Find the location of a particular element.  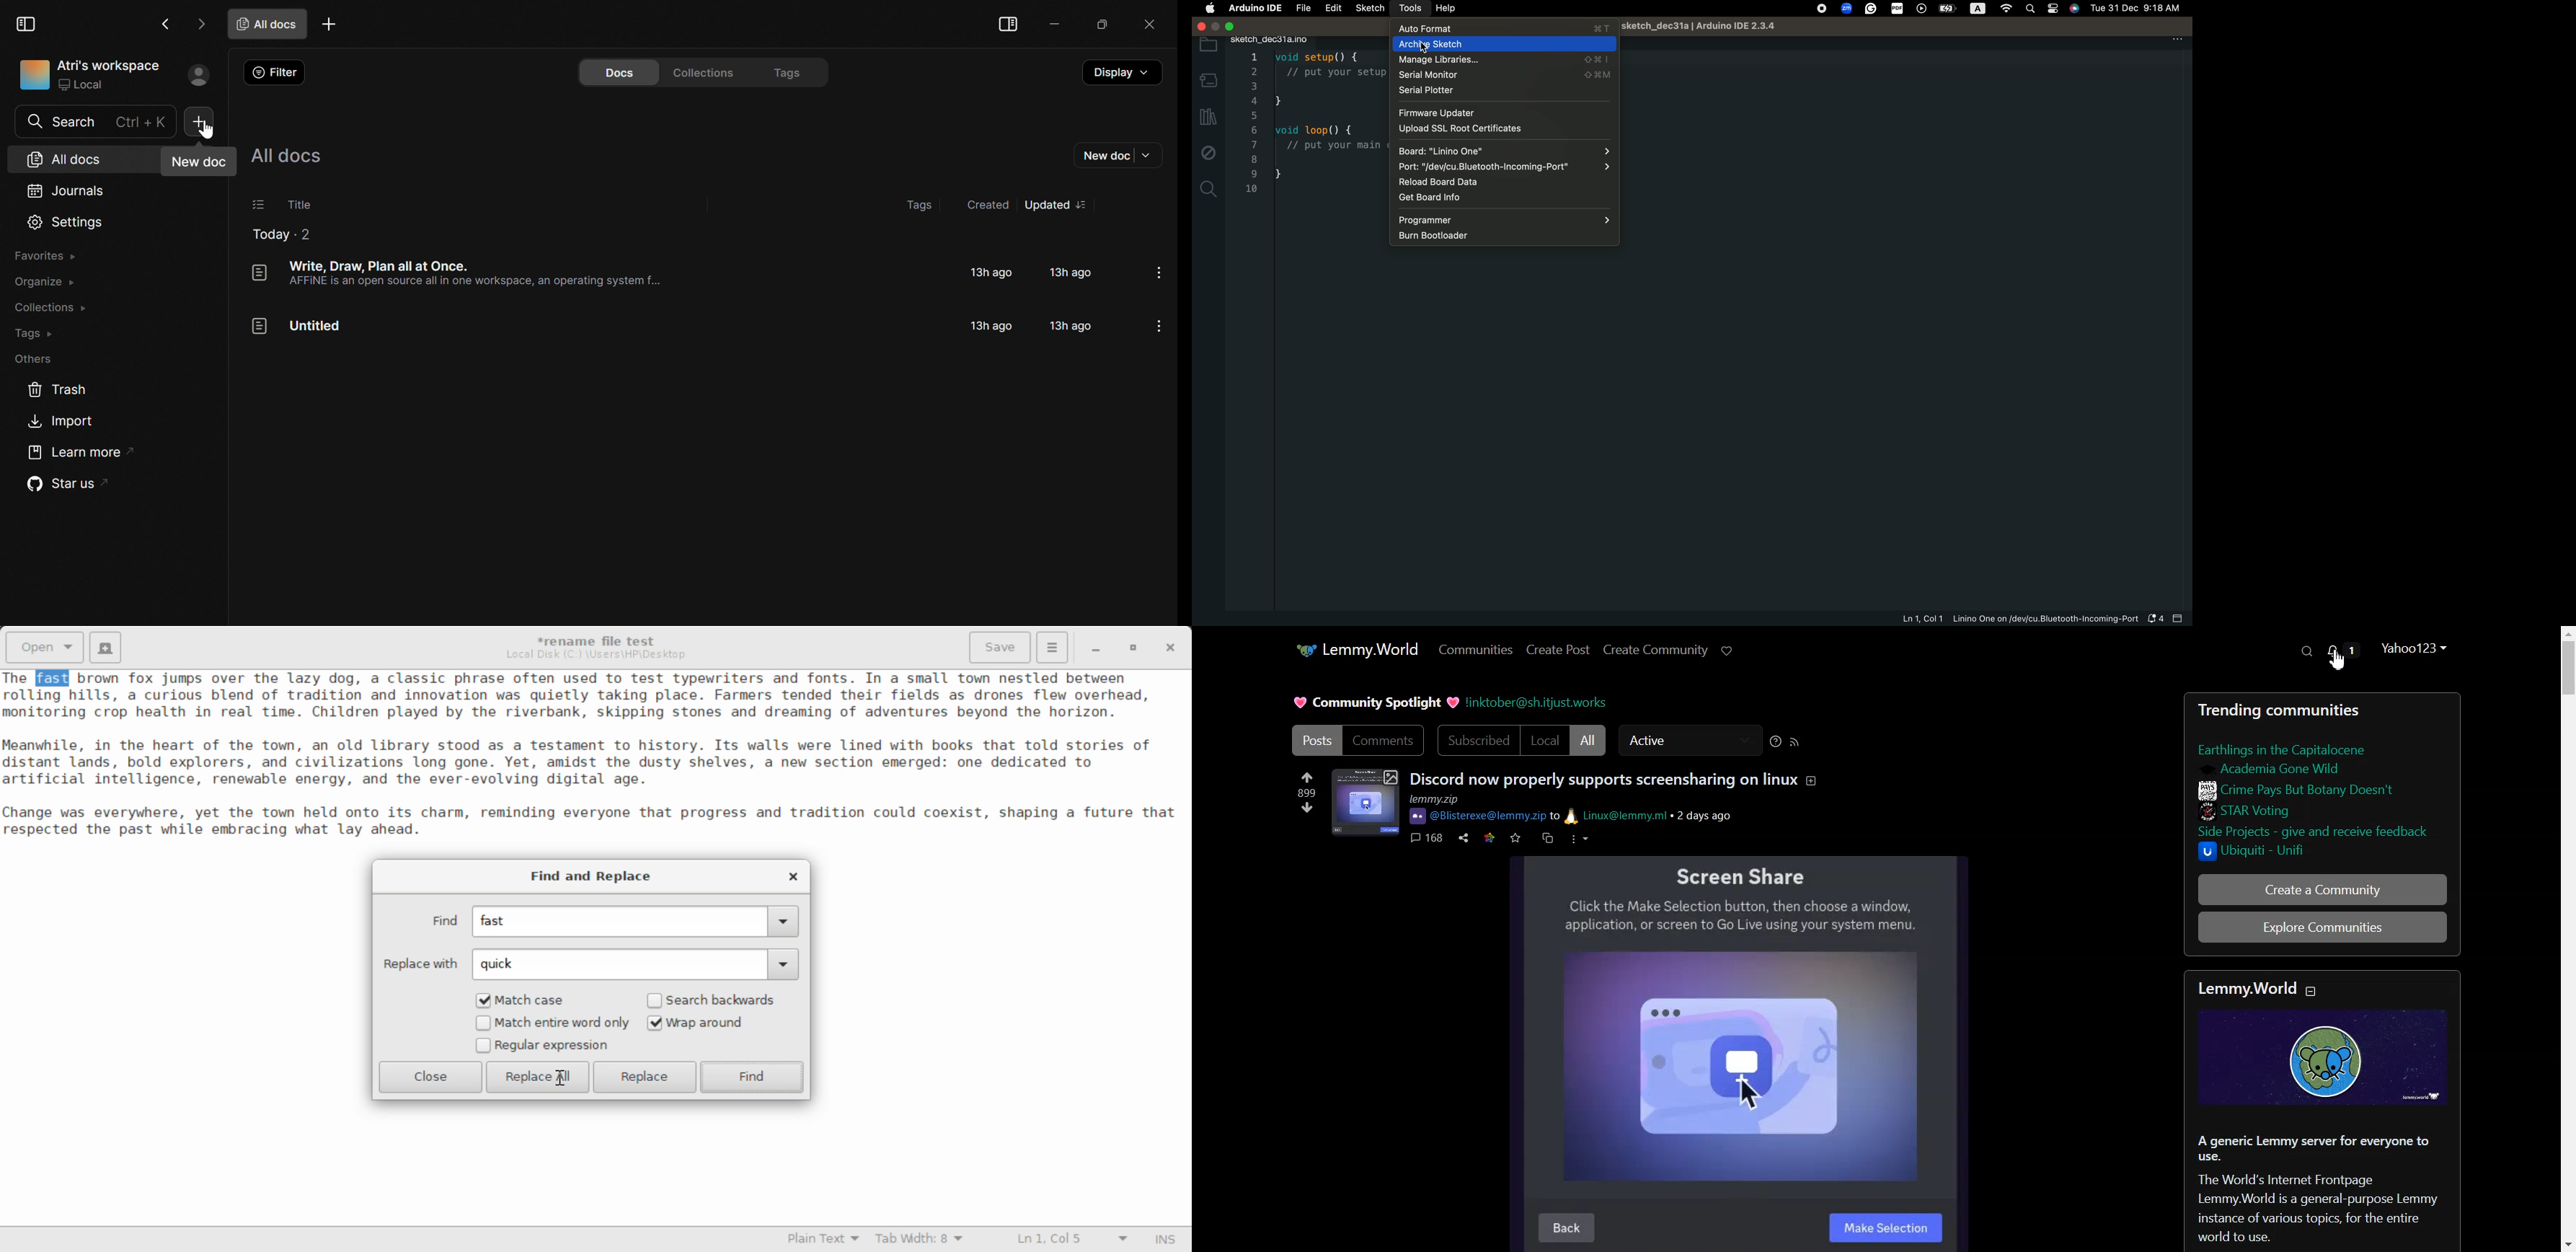

Tags is located at coordinates (34, 332).